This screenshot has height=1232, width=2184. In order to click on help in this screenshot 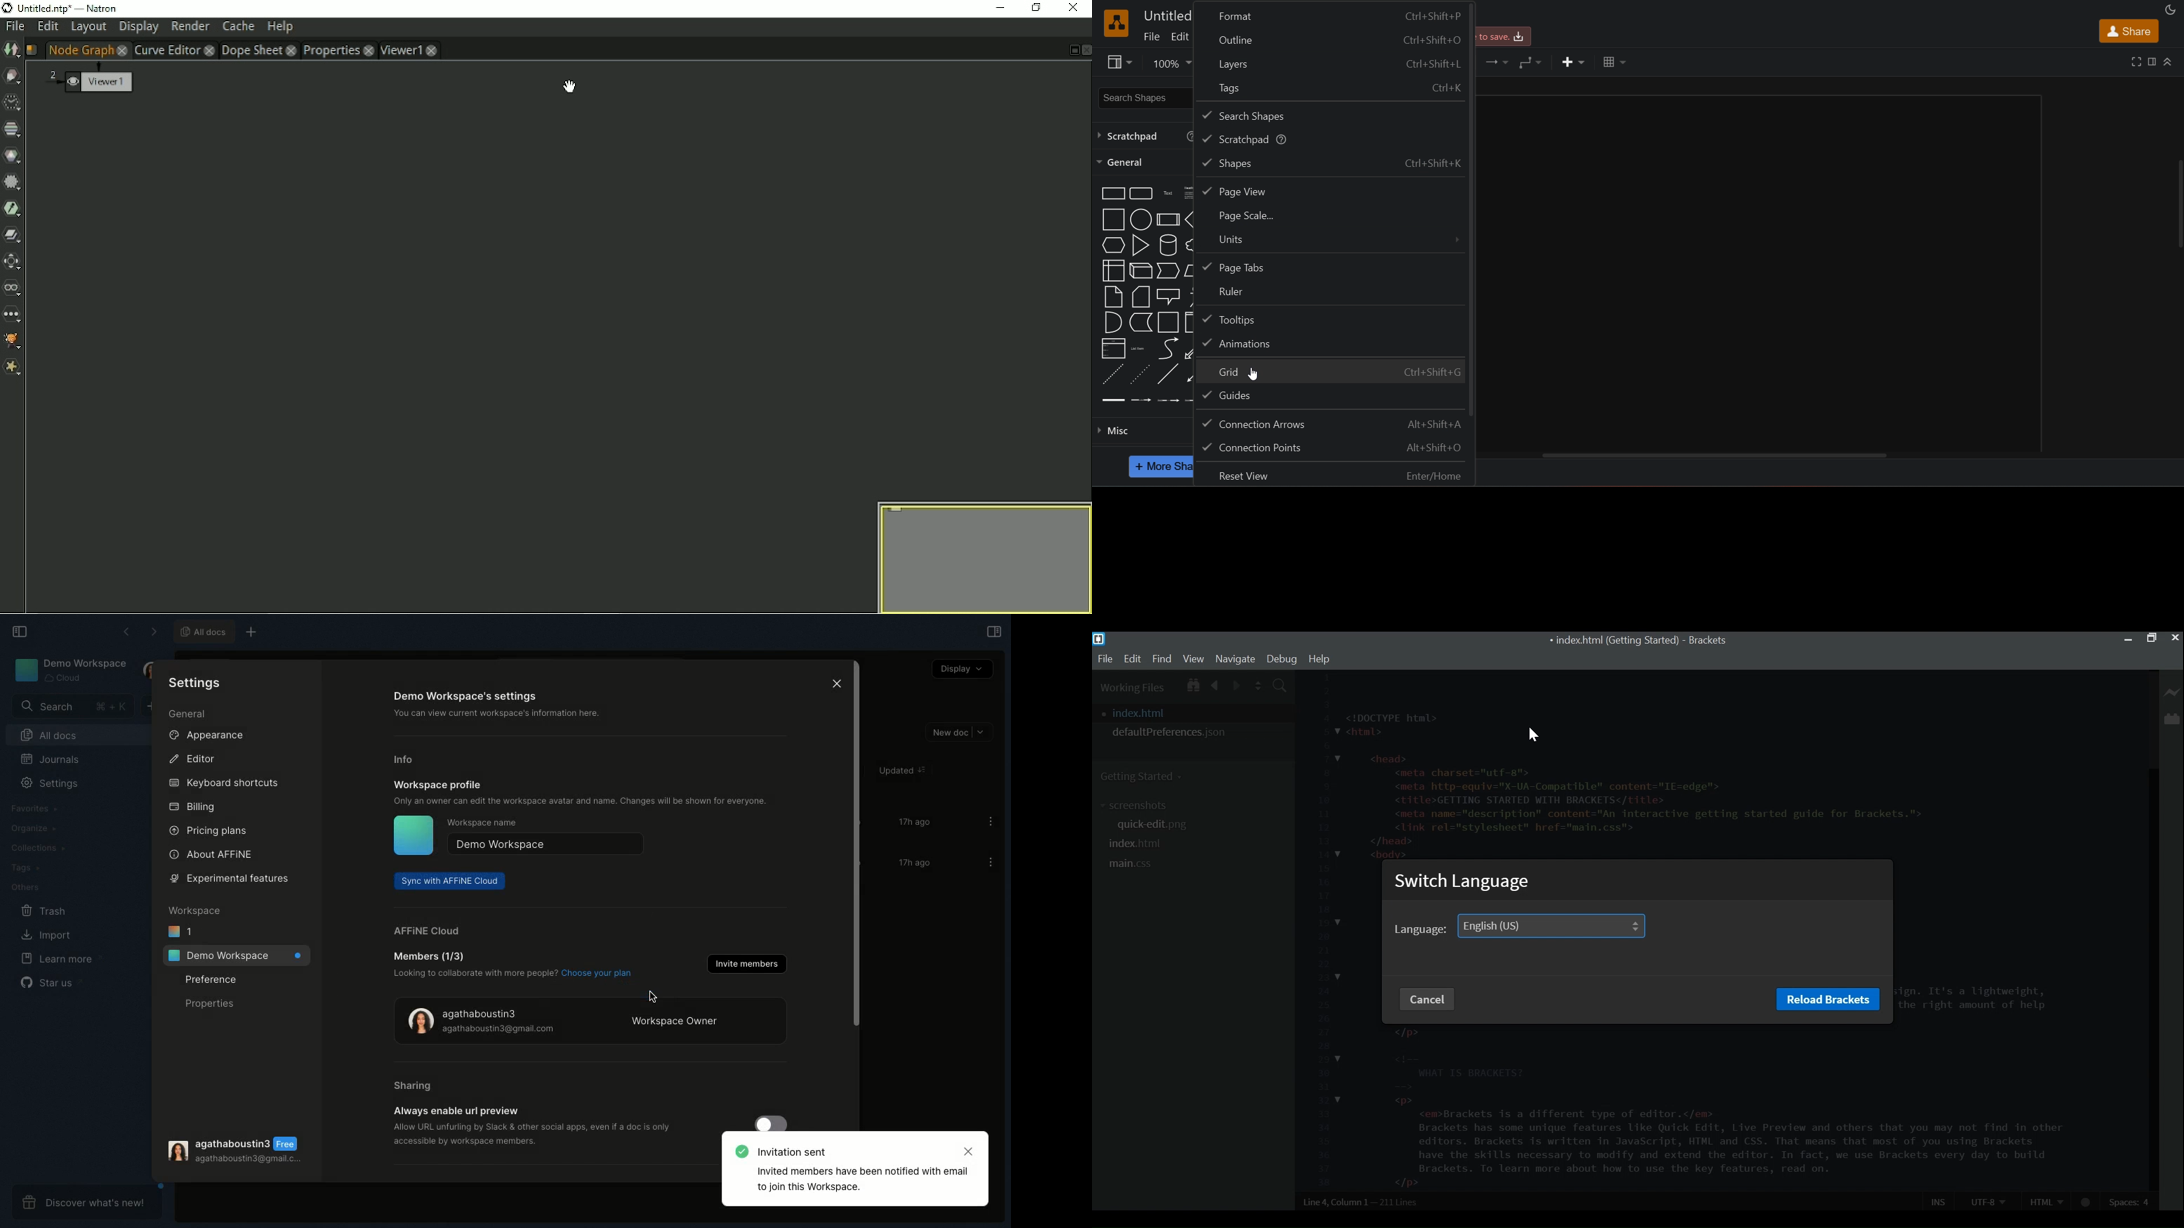, I will do `click(1319, 659)`.